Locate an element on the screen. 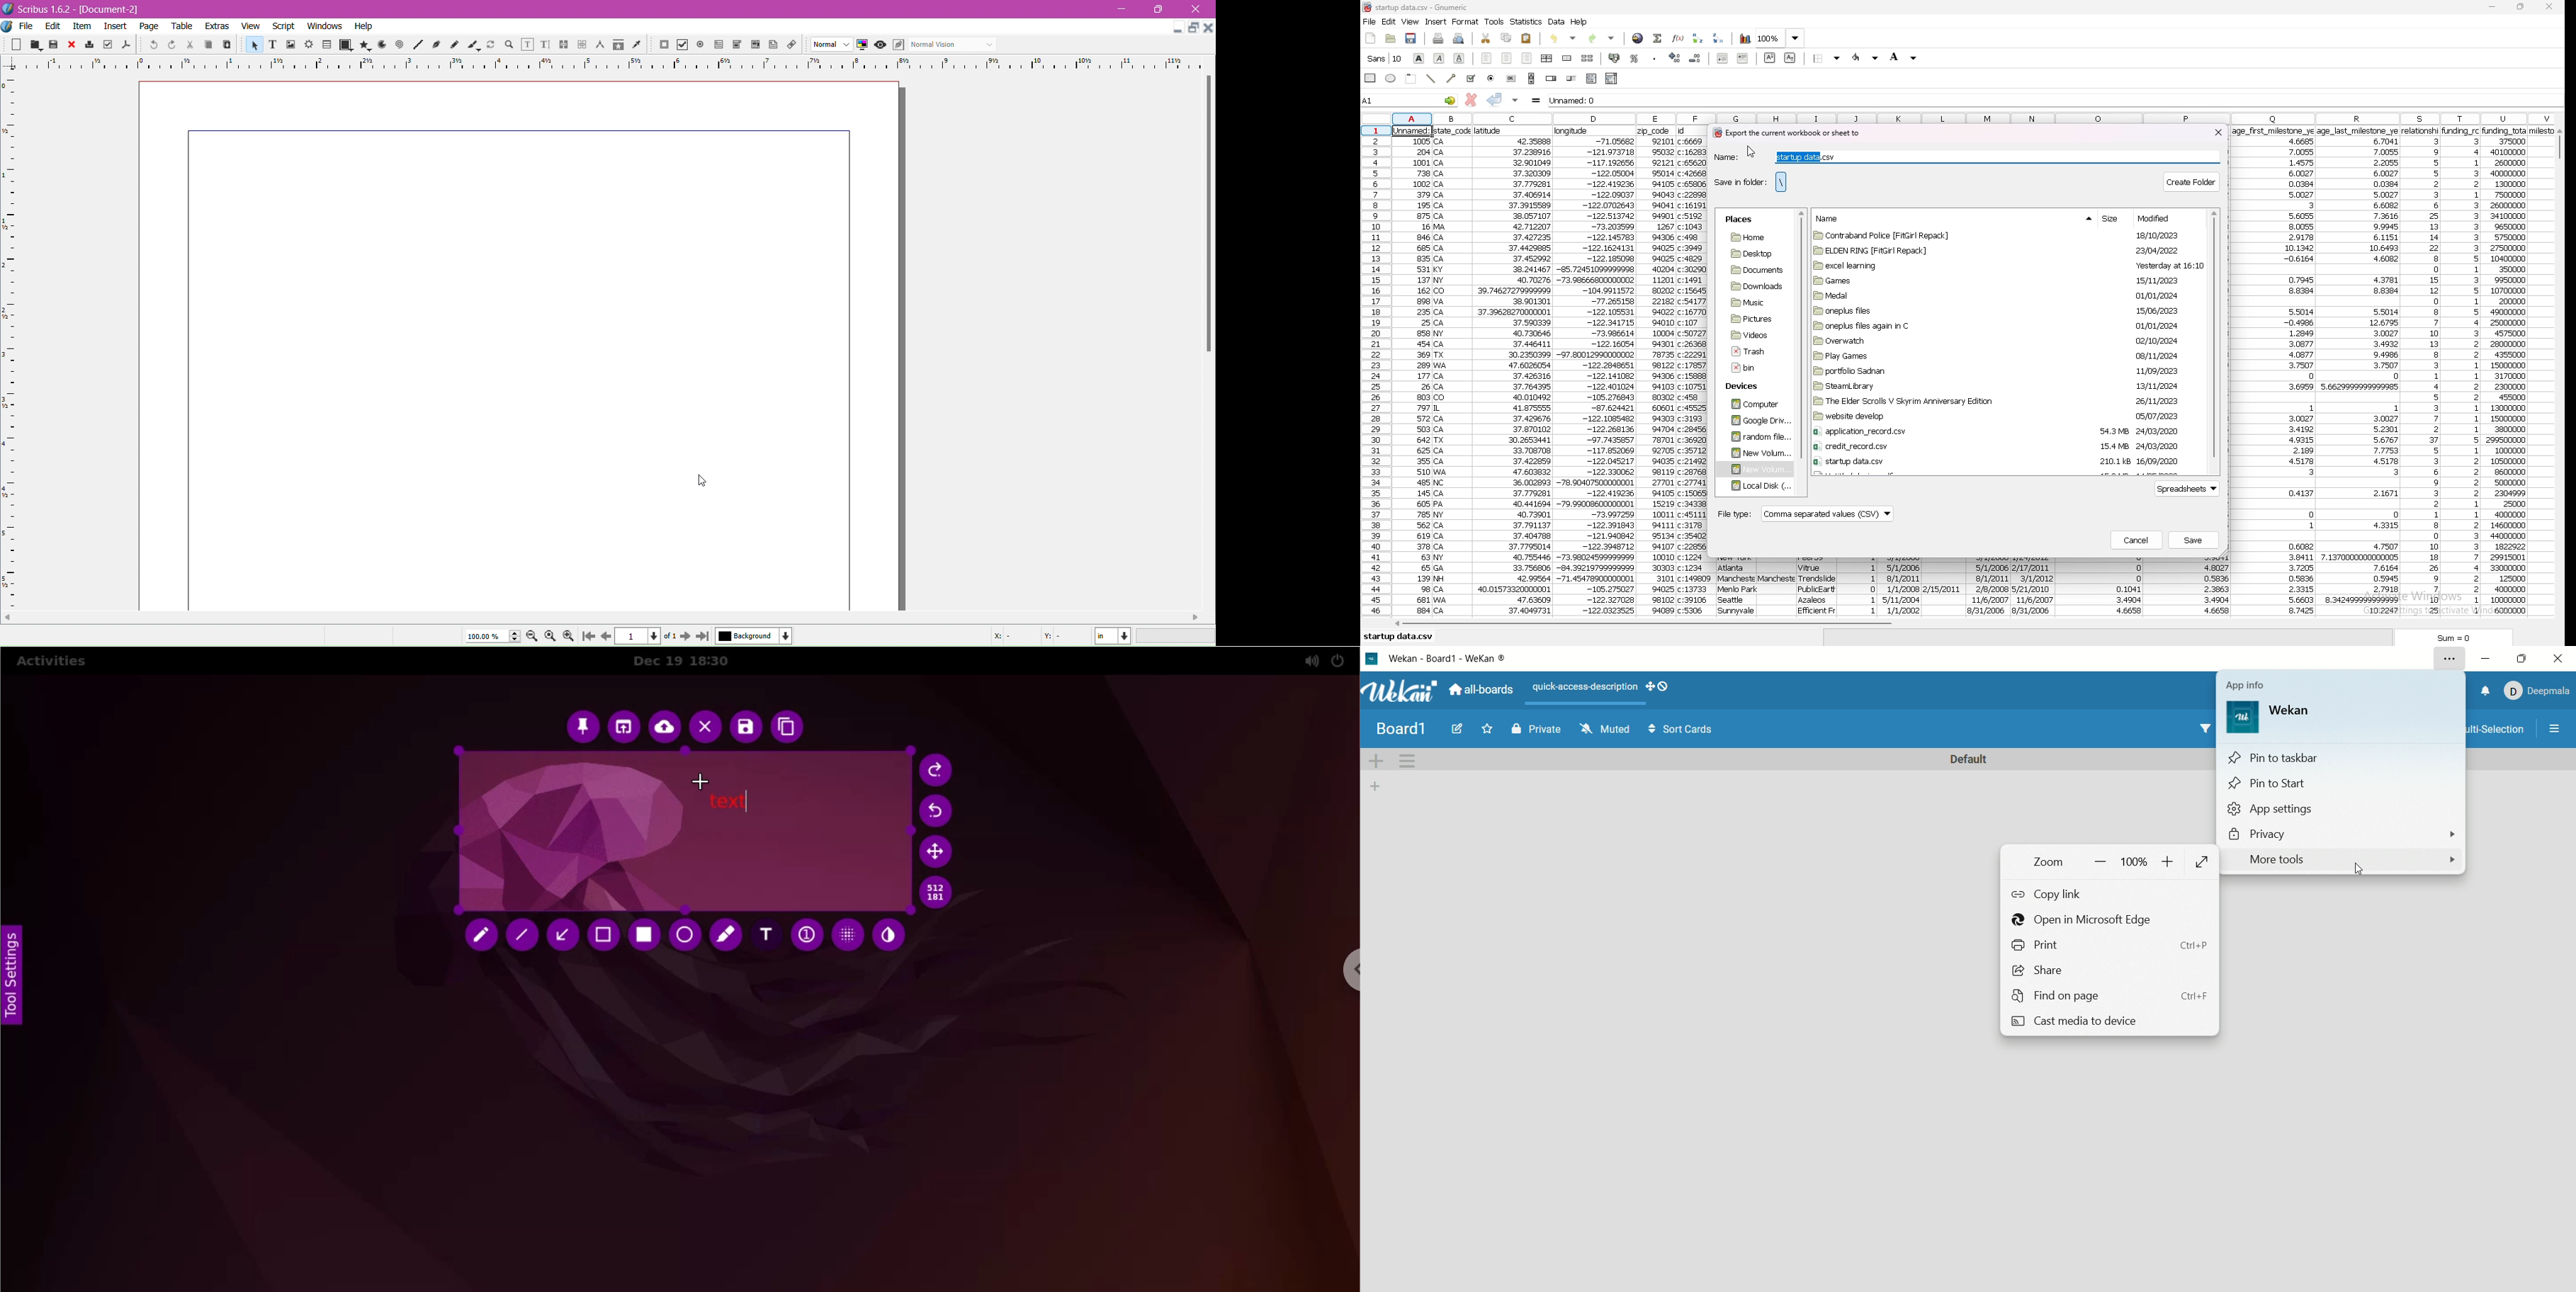 The image size is (2576, 1316).  is located at coordinates (110, 45).